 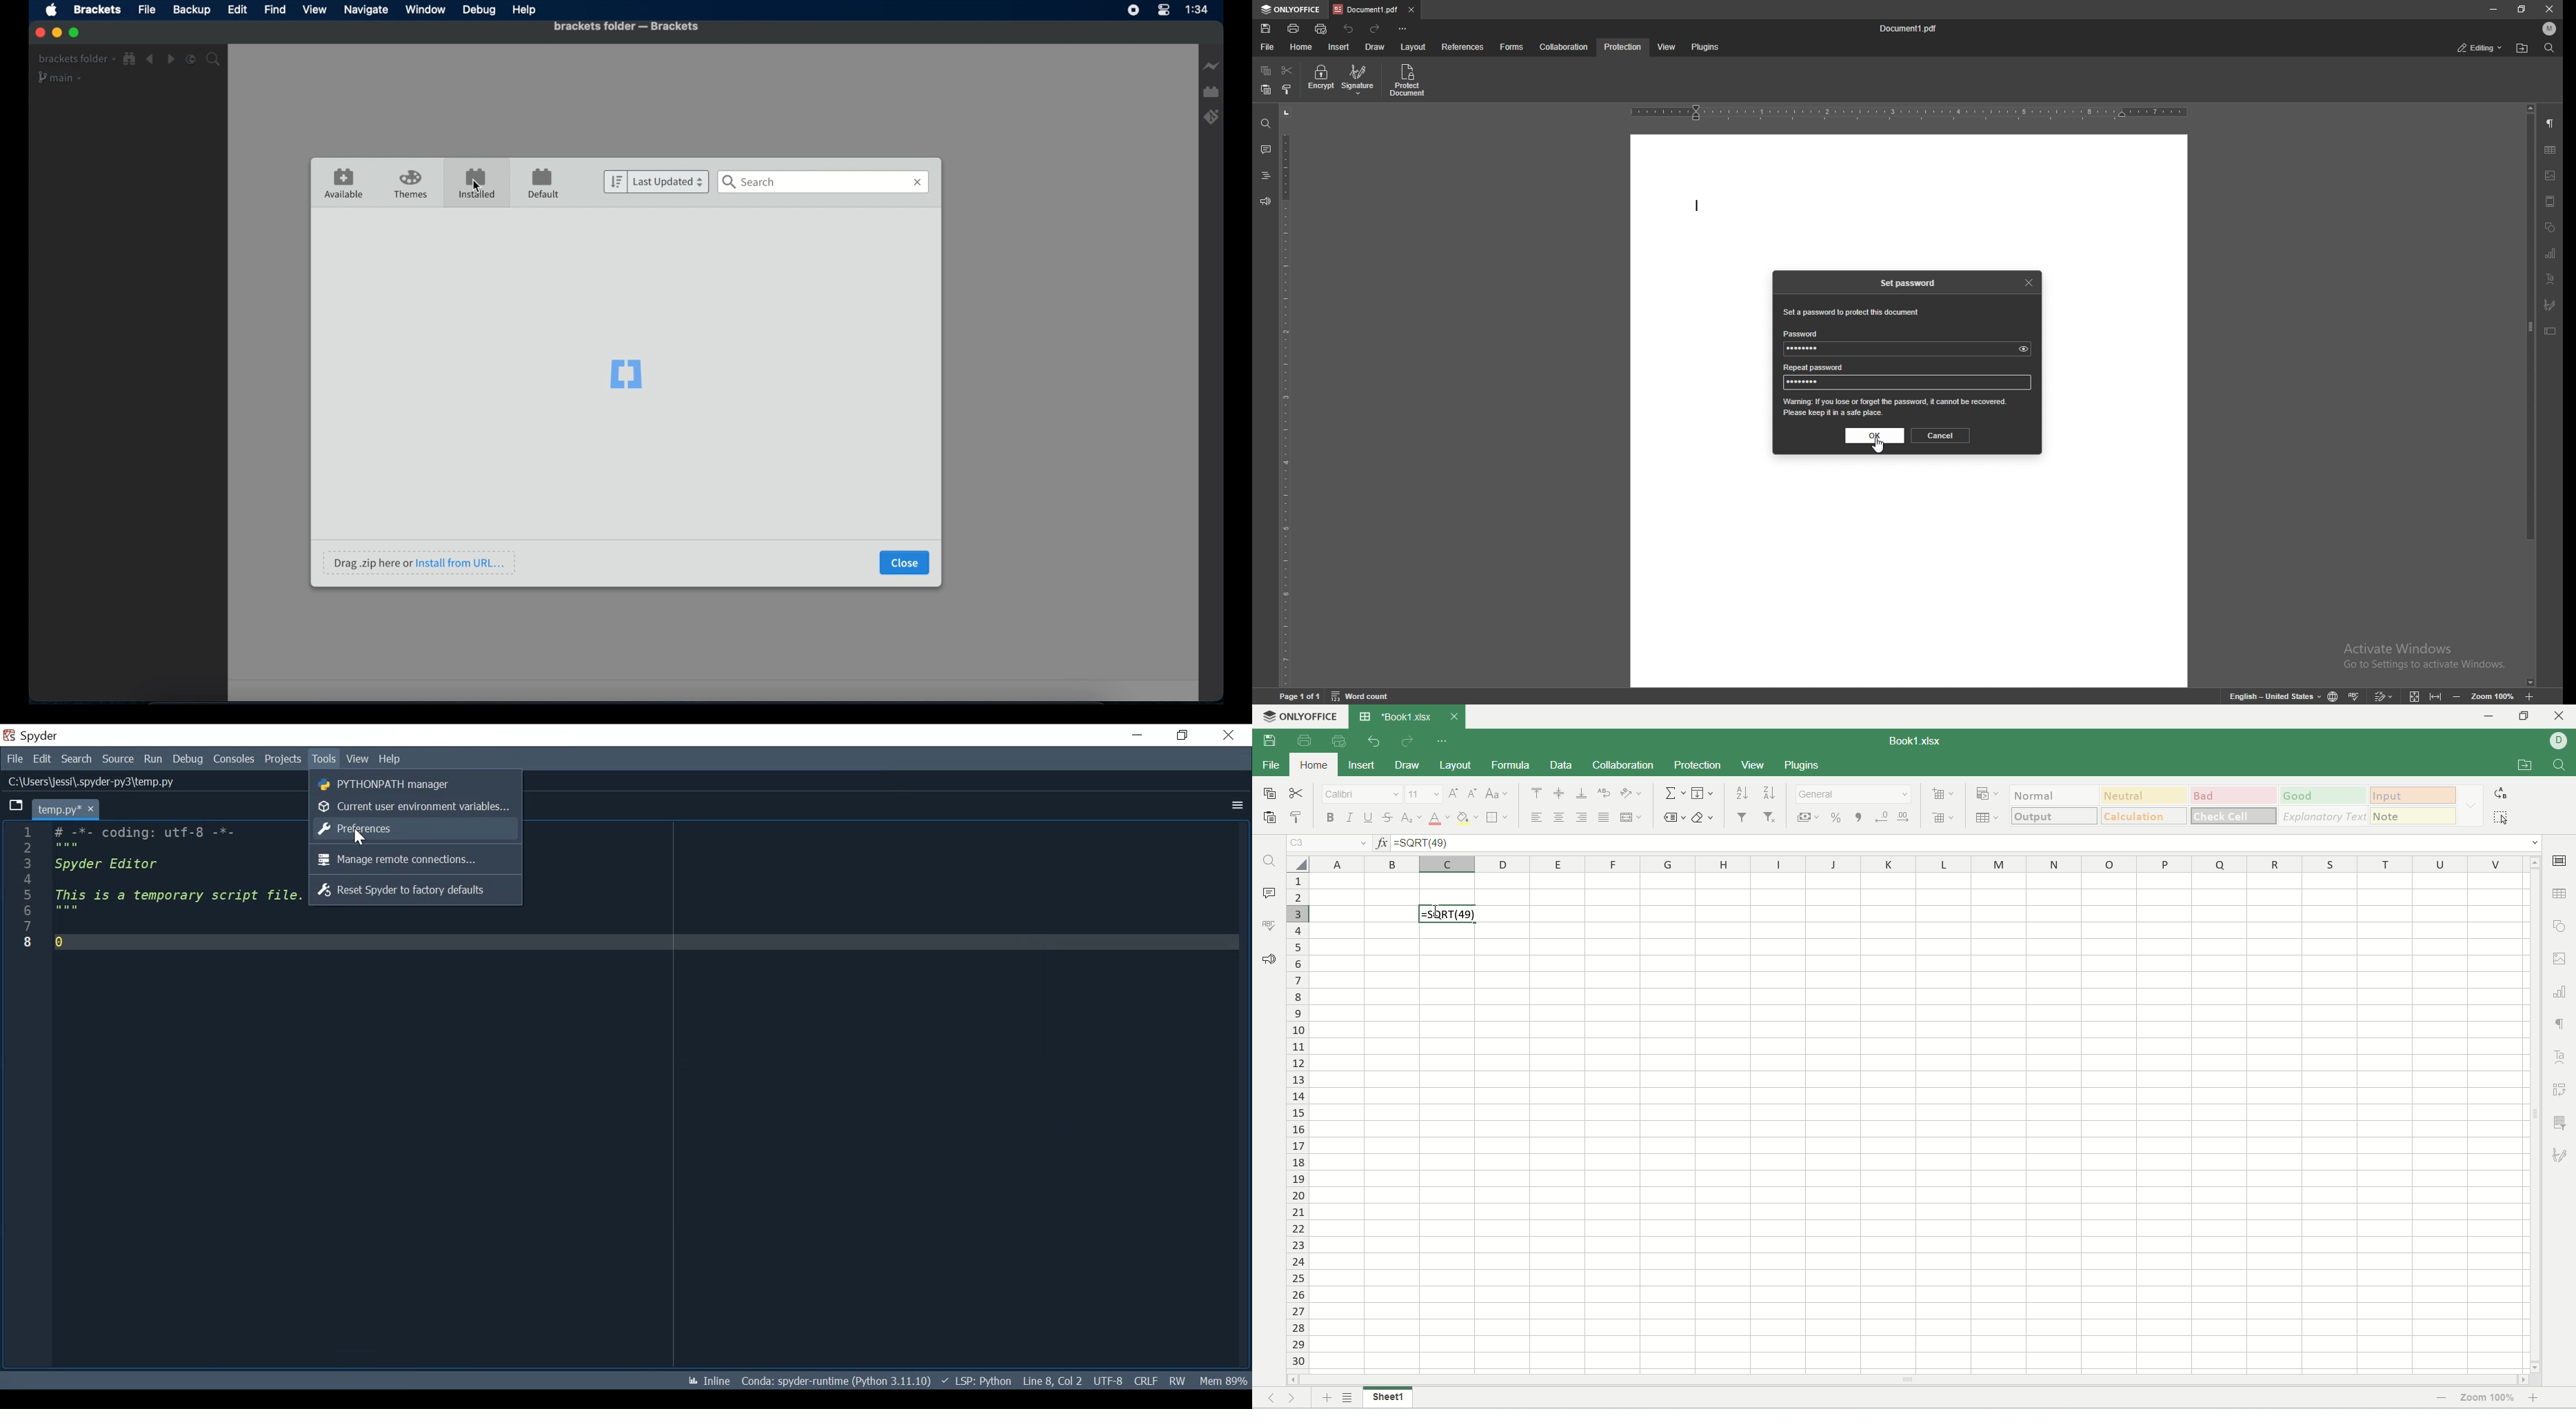 What do you see at coordinates (1624, 47) in the screenshot?
I see `protection` at bounding box center [1624, 47].